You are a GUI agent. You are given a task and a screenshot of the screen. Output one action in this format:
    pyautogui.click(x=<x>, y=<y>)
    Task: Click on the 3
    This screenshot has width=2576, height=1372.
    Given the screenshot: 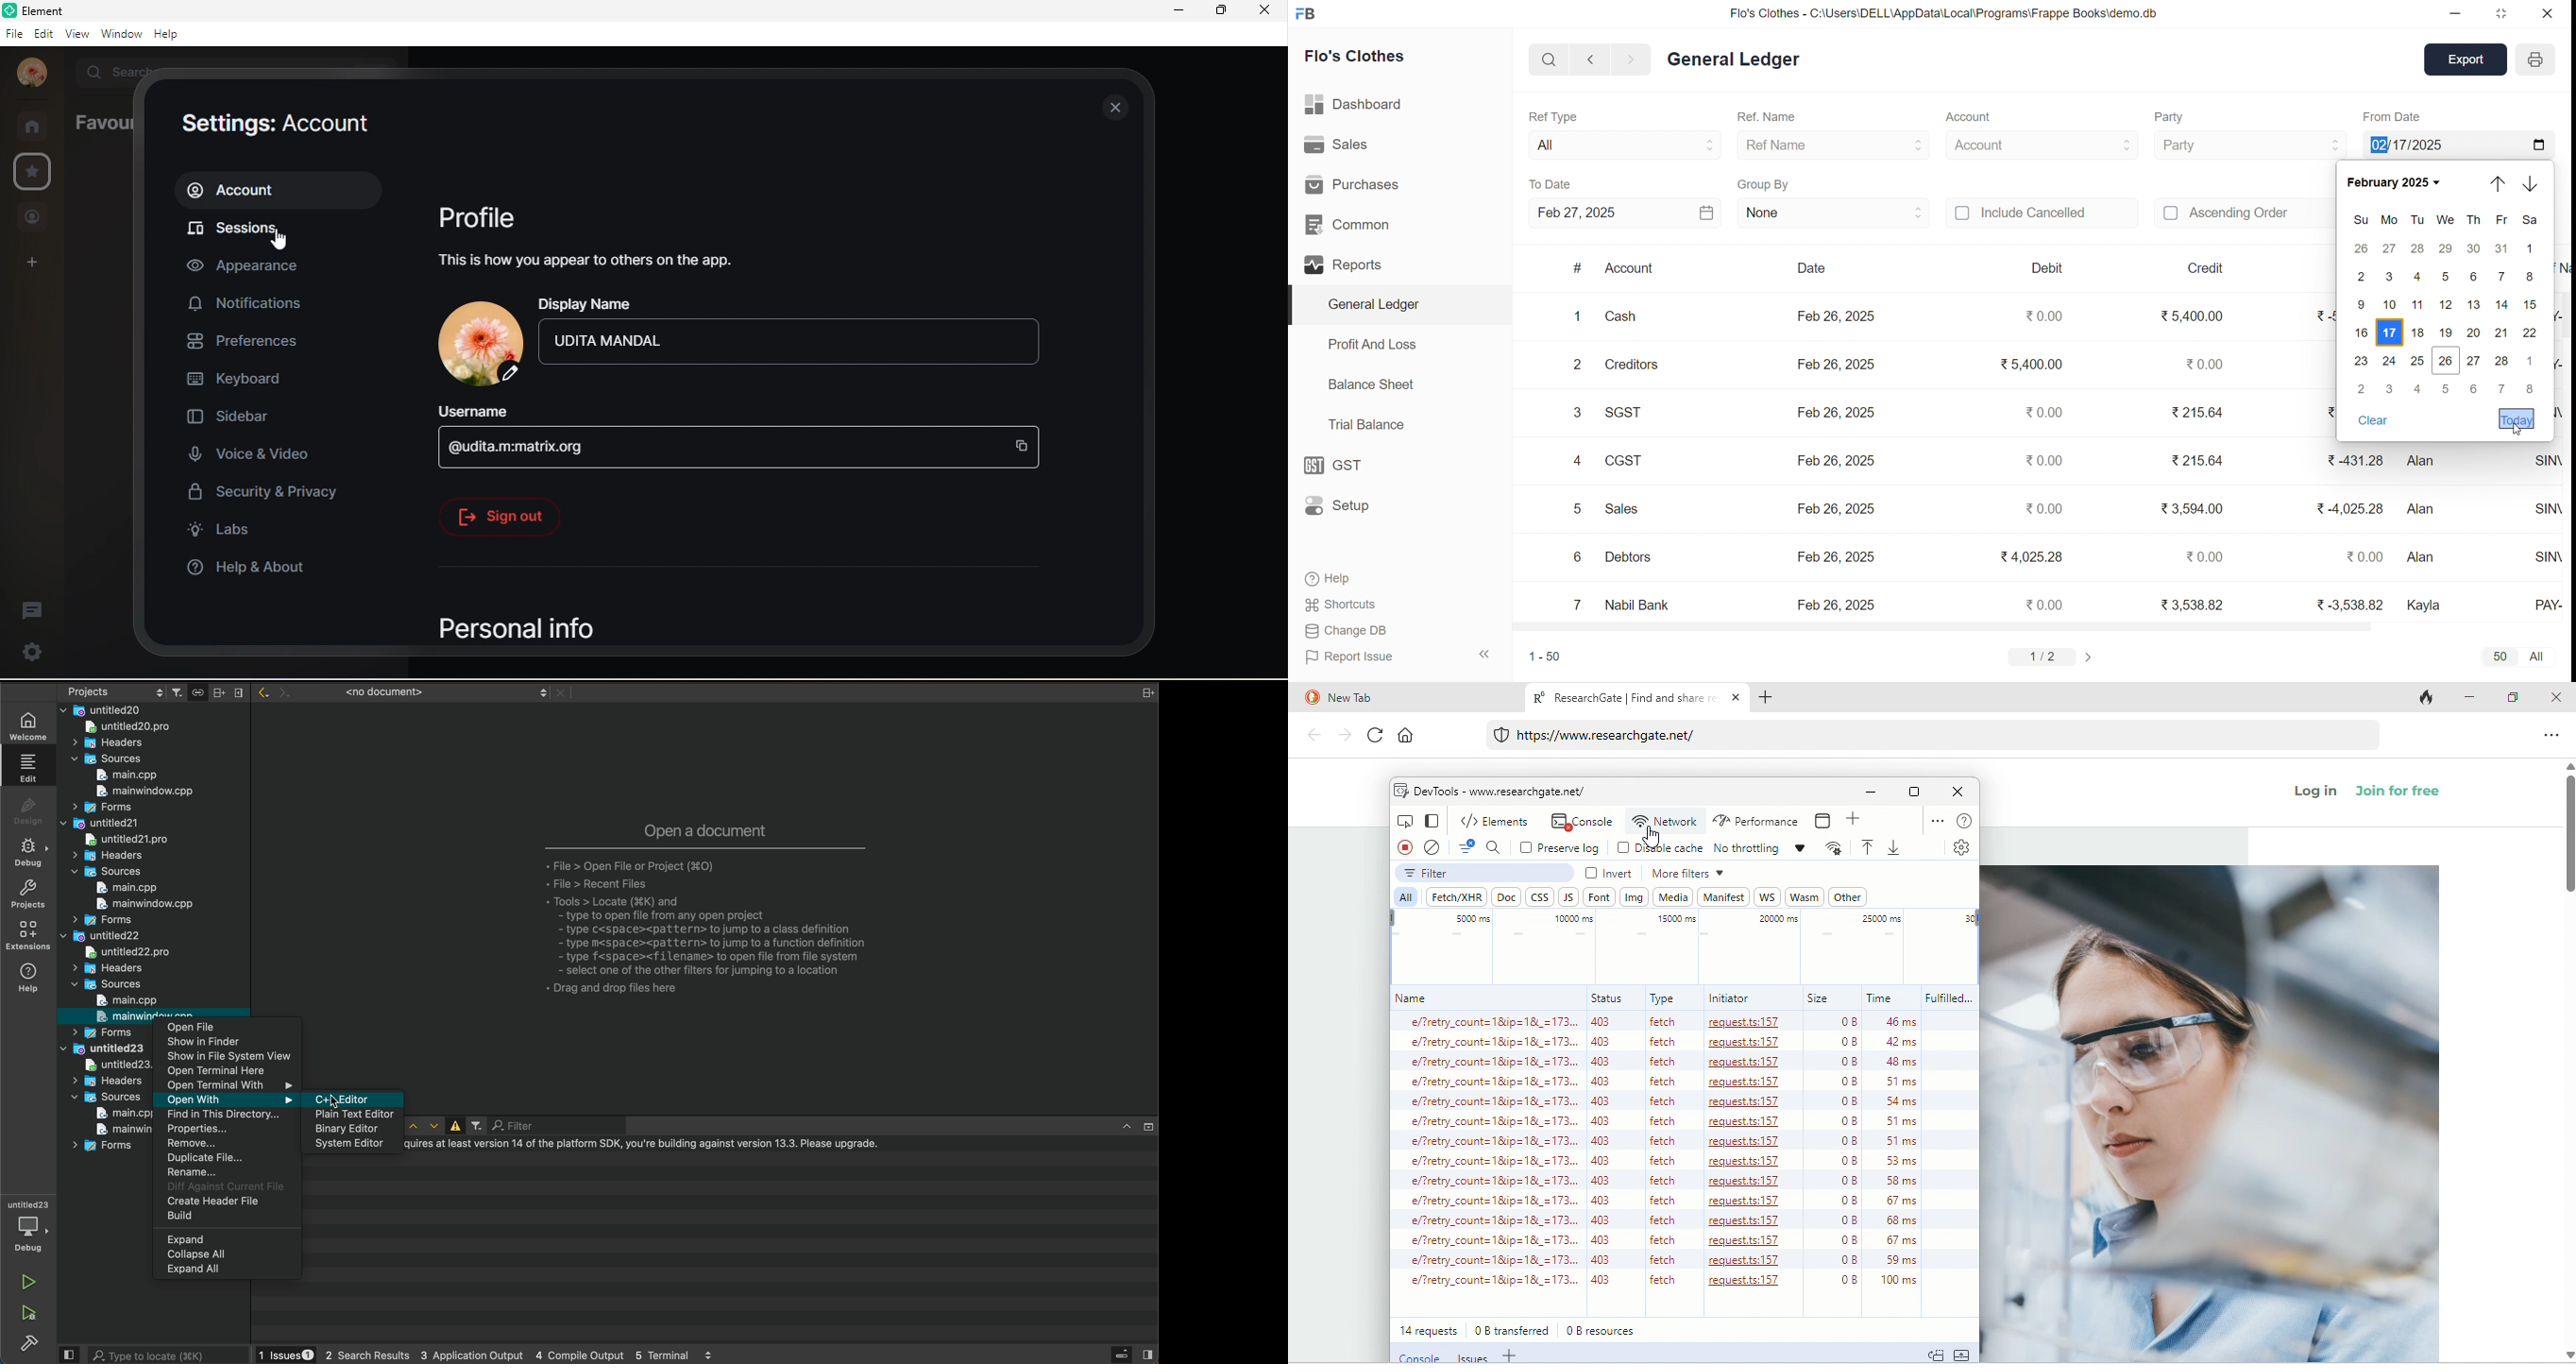 What is the action you would take?
    pyautogui.click(x=2391, y=387)
    